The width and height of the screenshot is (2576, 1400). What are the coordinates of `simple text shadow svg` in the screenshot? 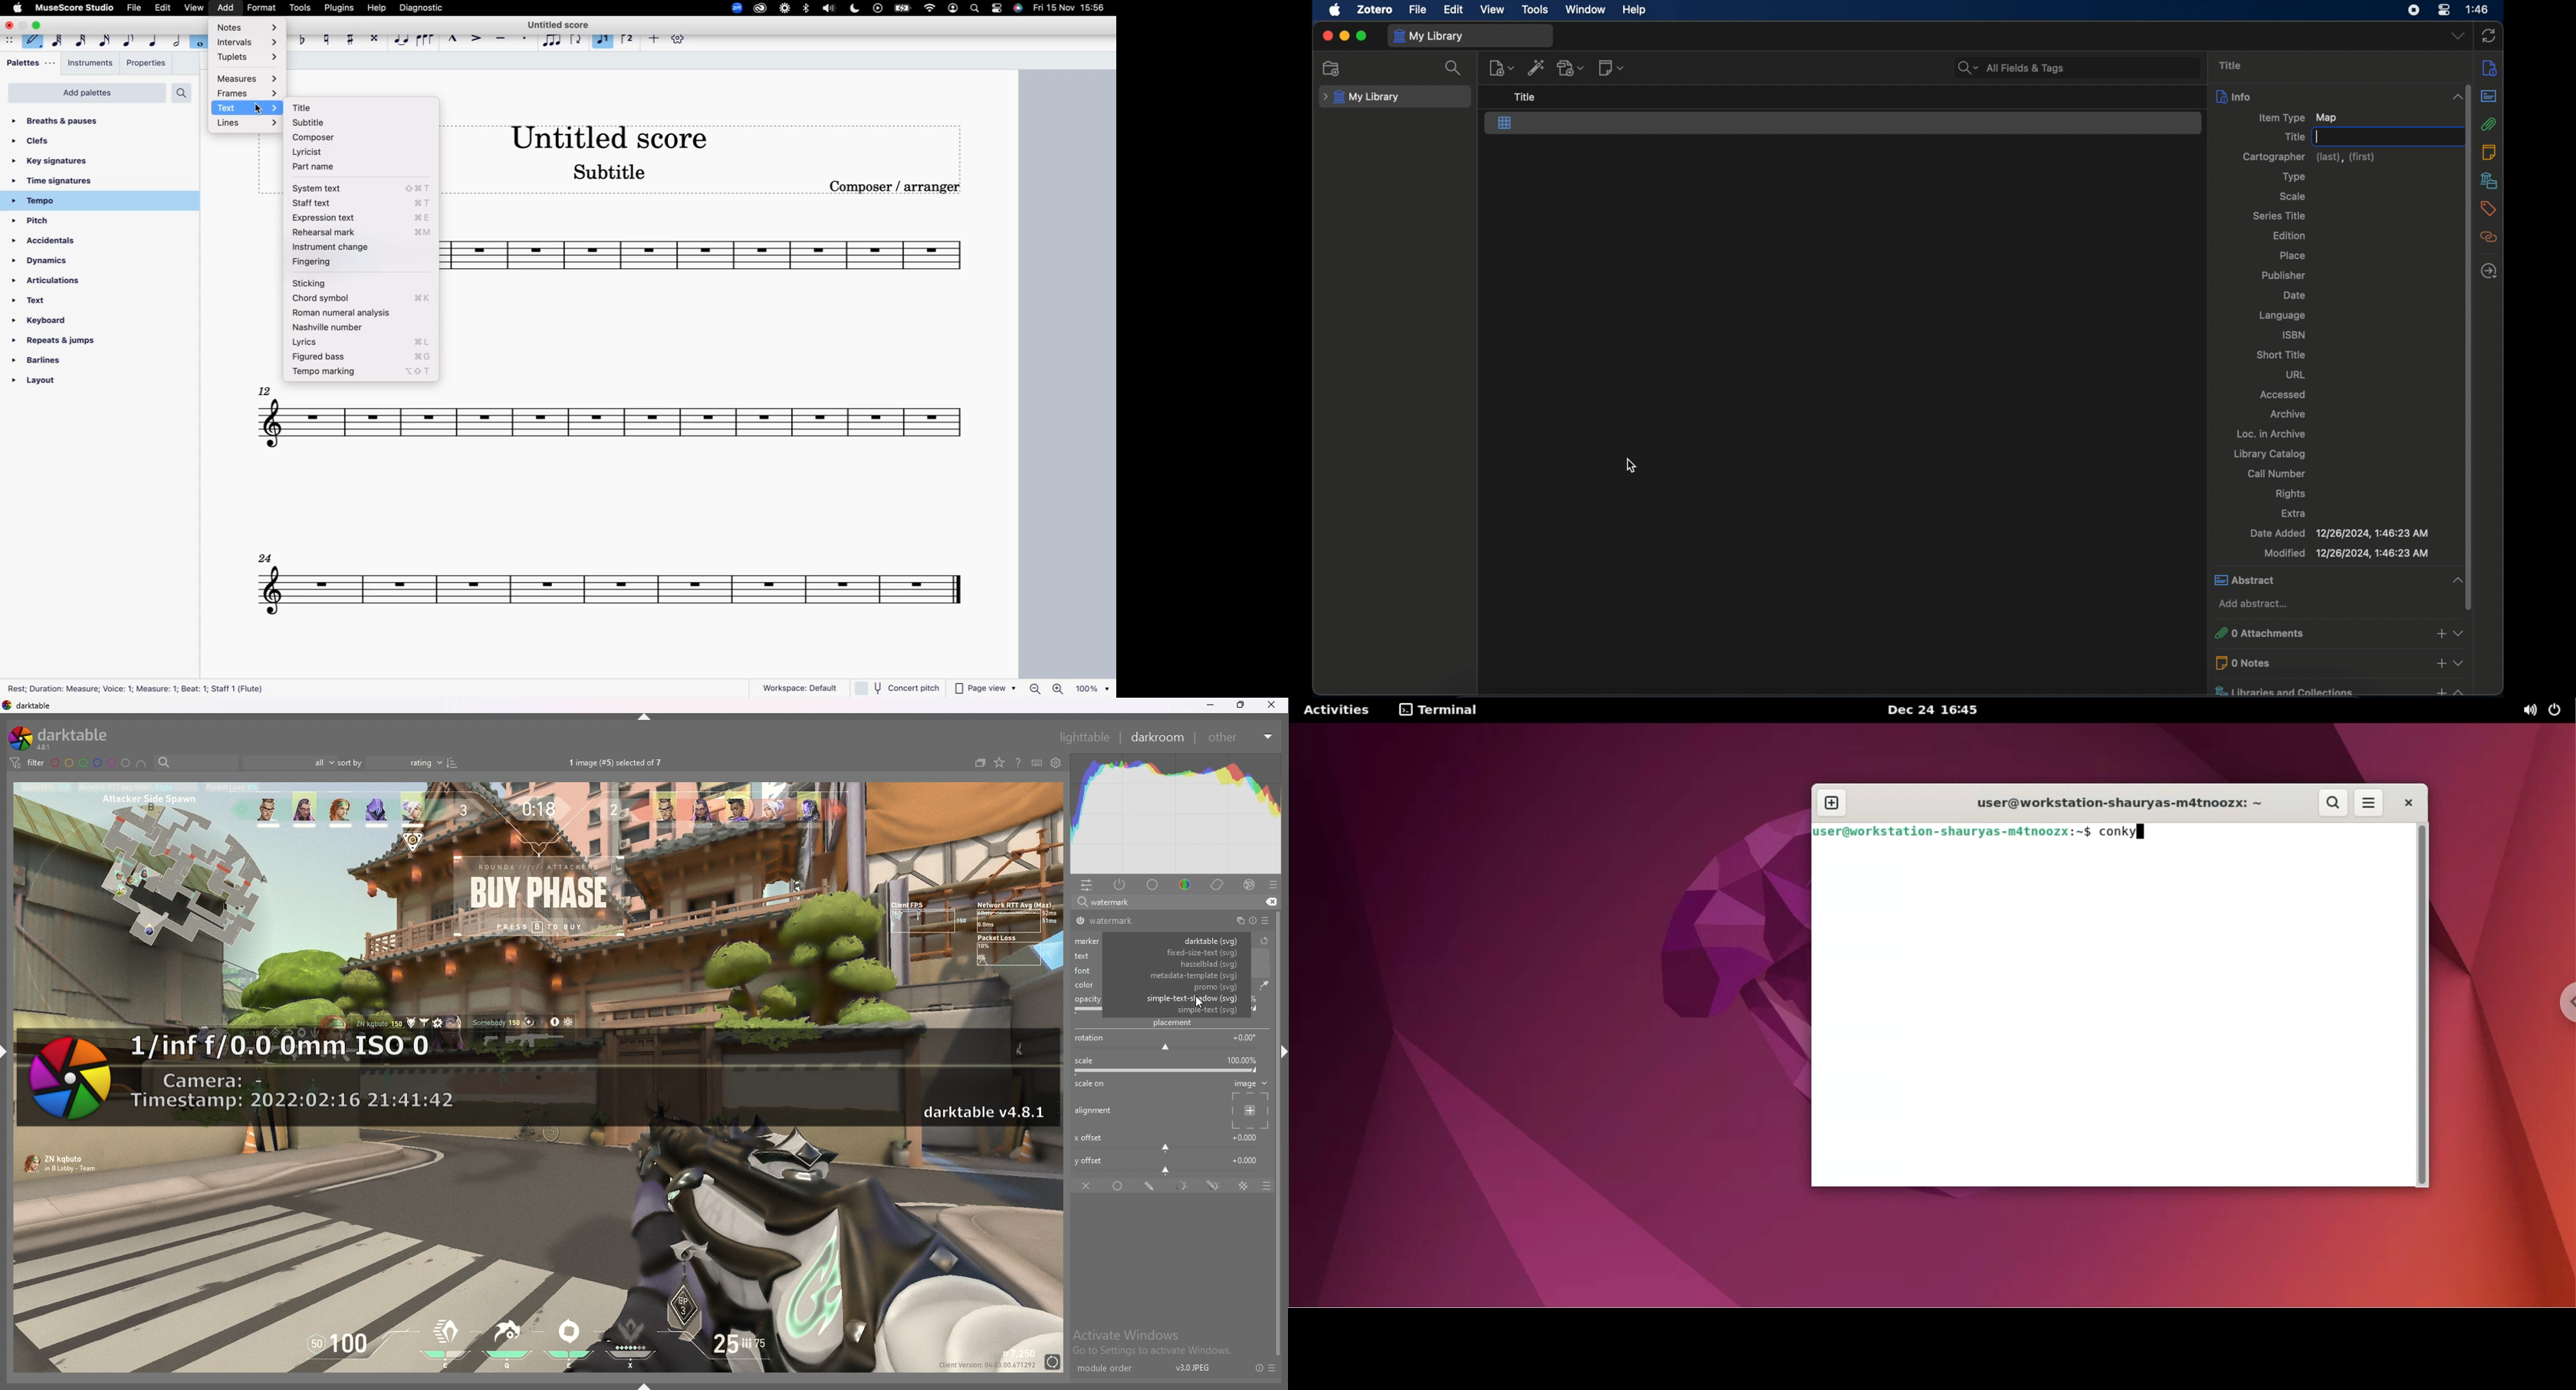 It's located at (1185, 997).